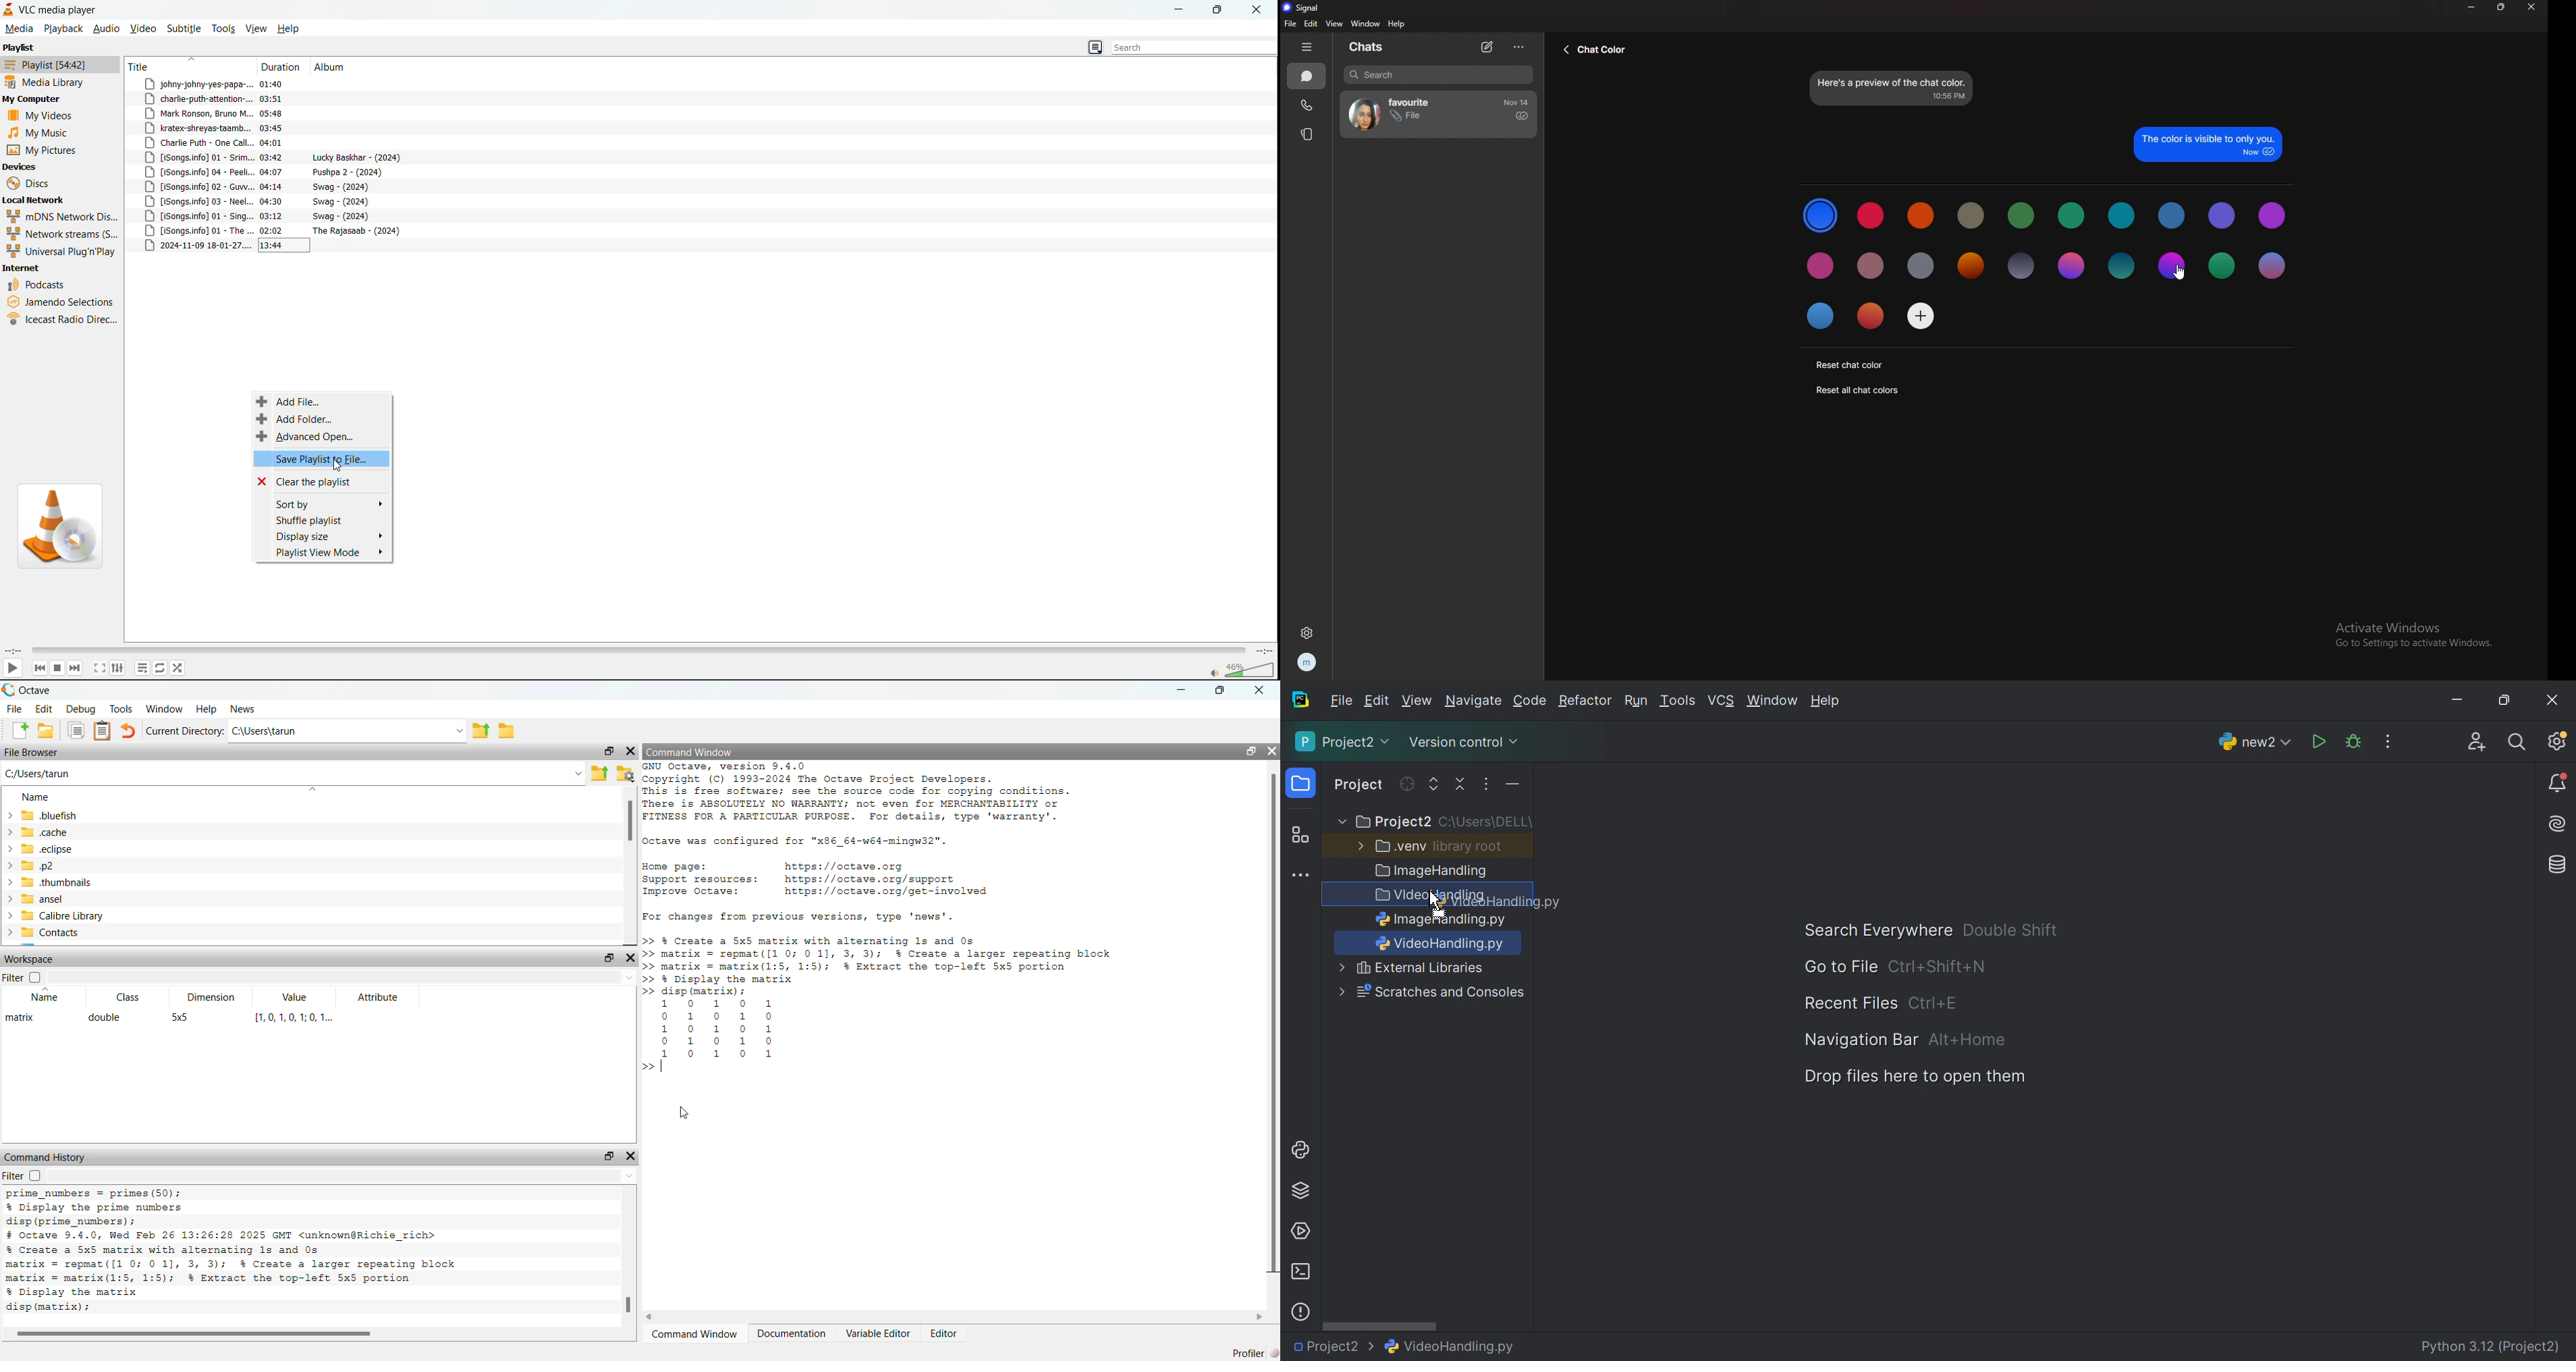  I want to click on ImageHandling, so click(1442, 919).